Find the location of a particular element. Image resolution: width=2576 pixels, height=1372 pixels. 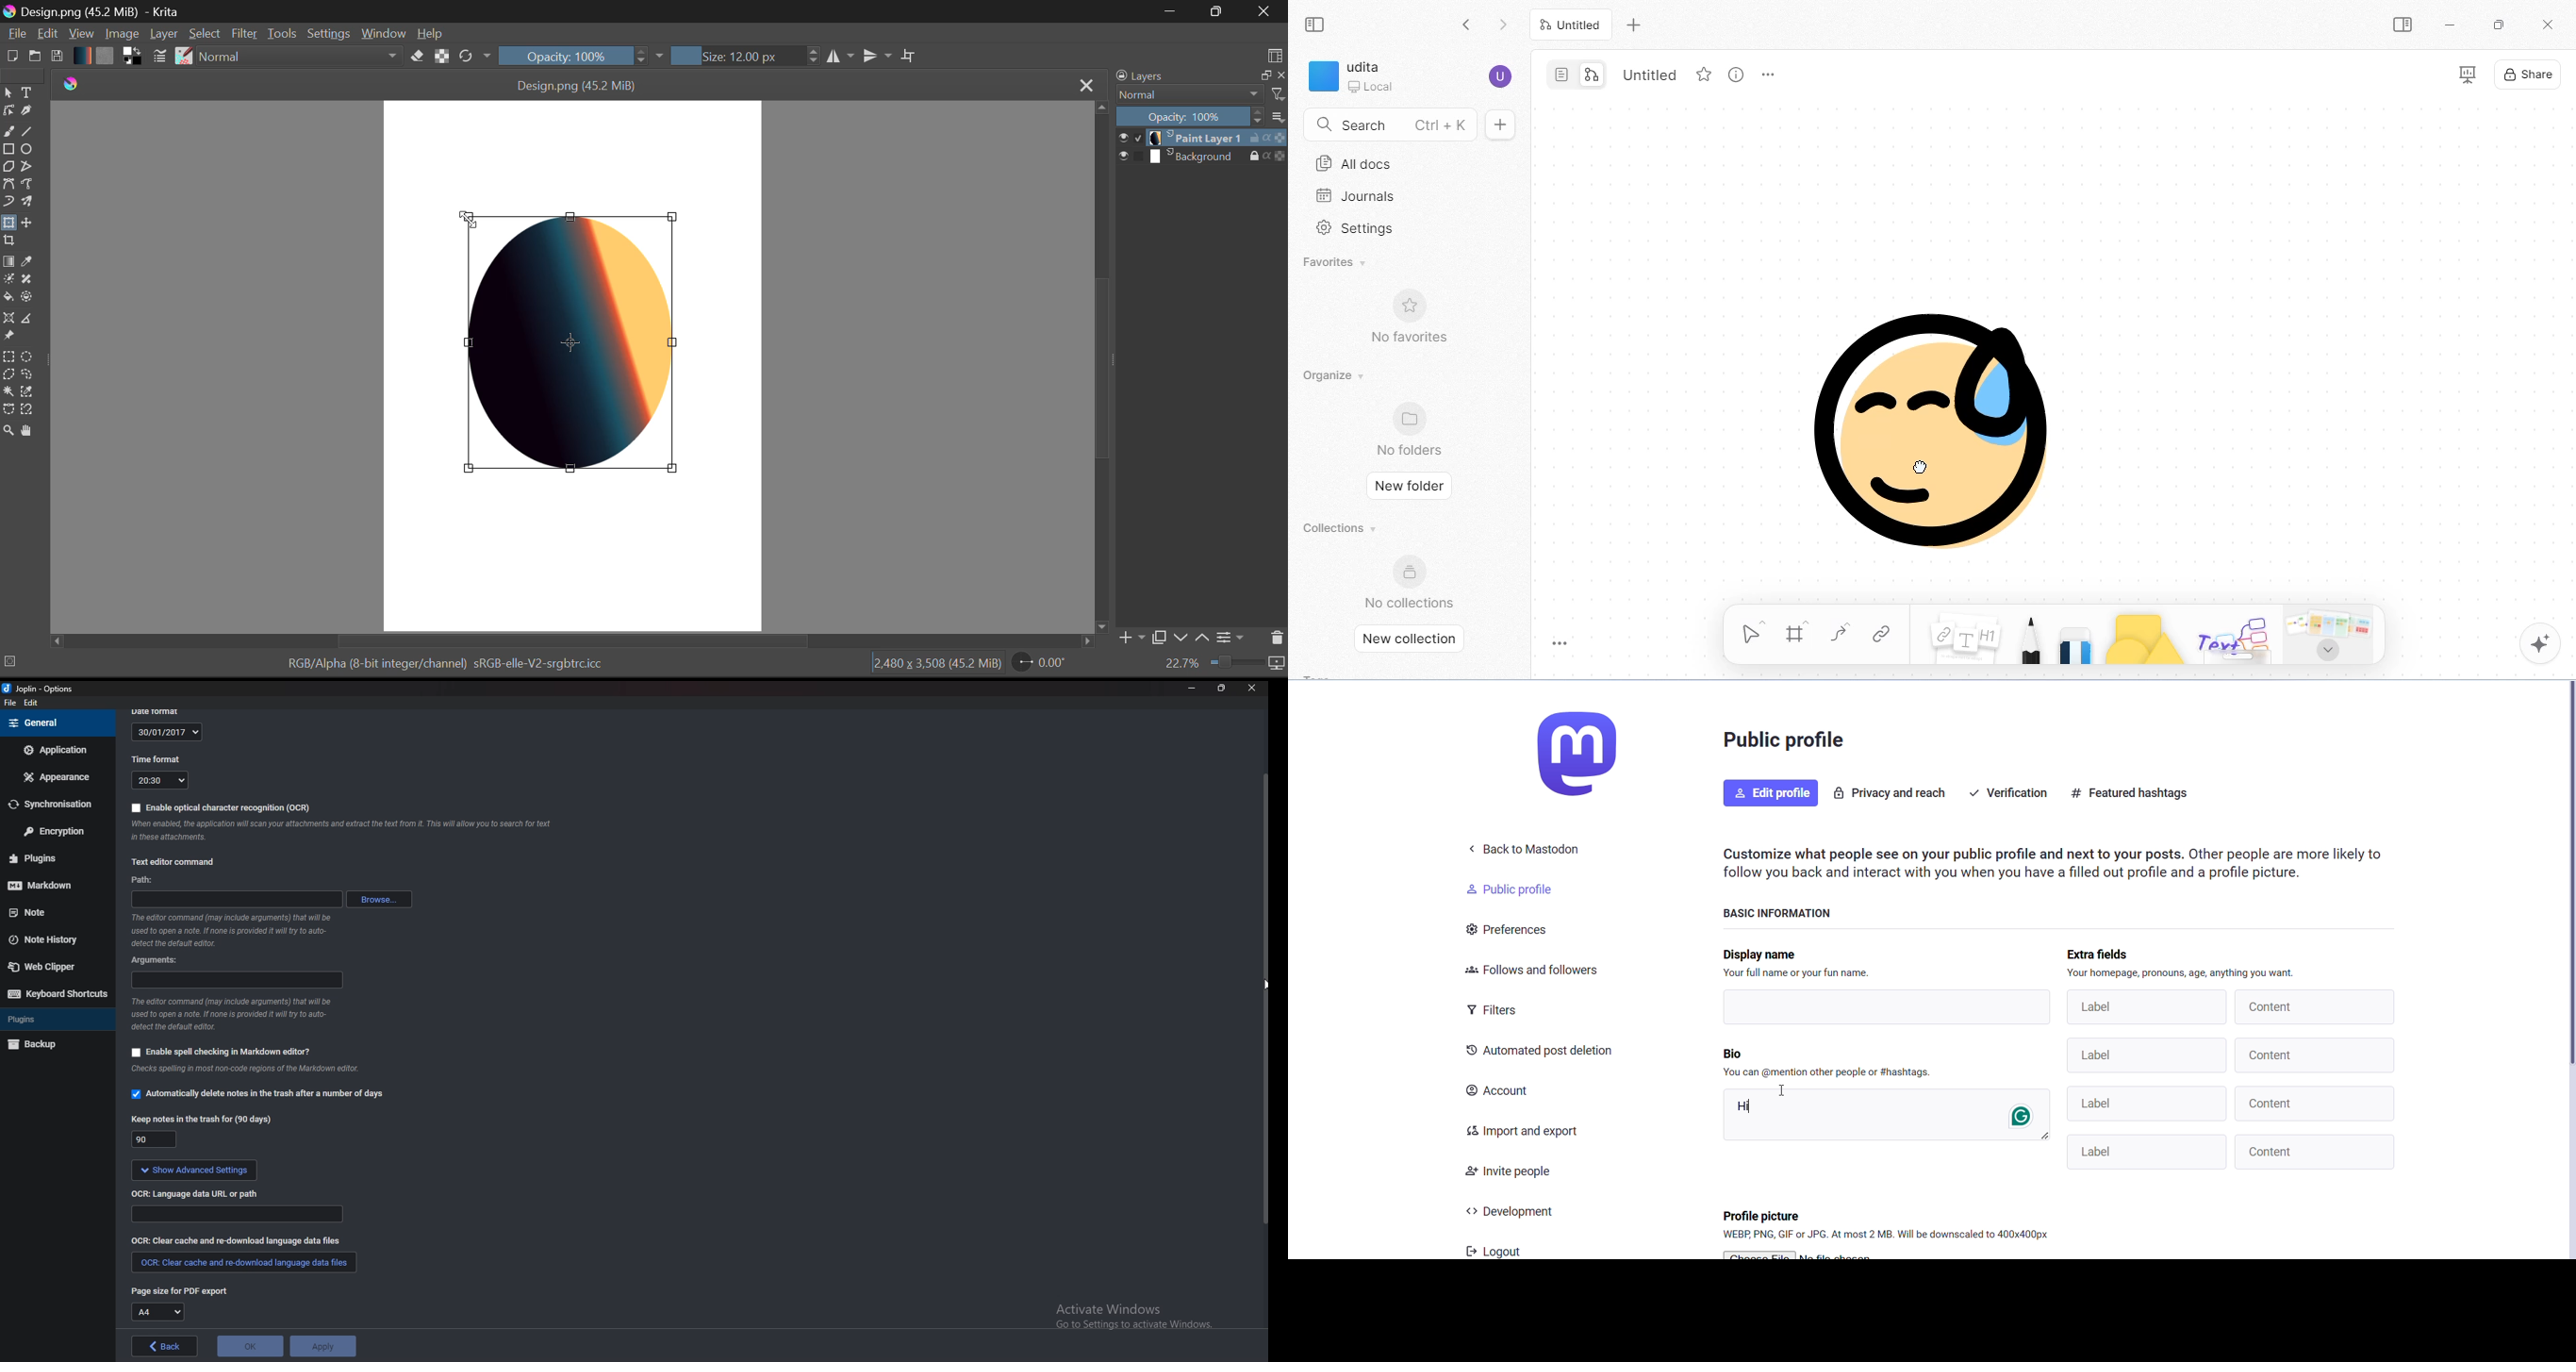

path is located at coordinates (237, 901).